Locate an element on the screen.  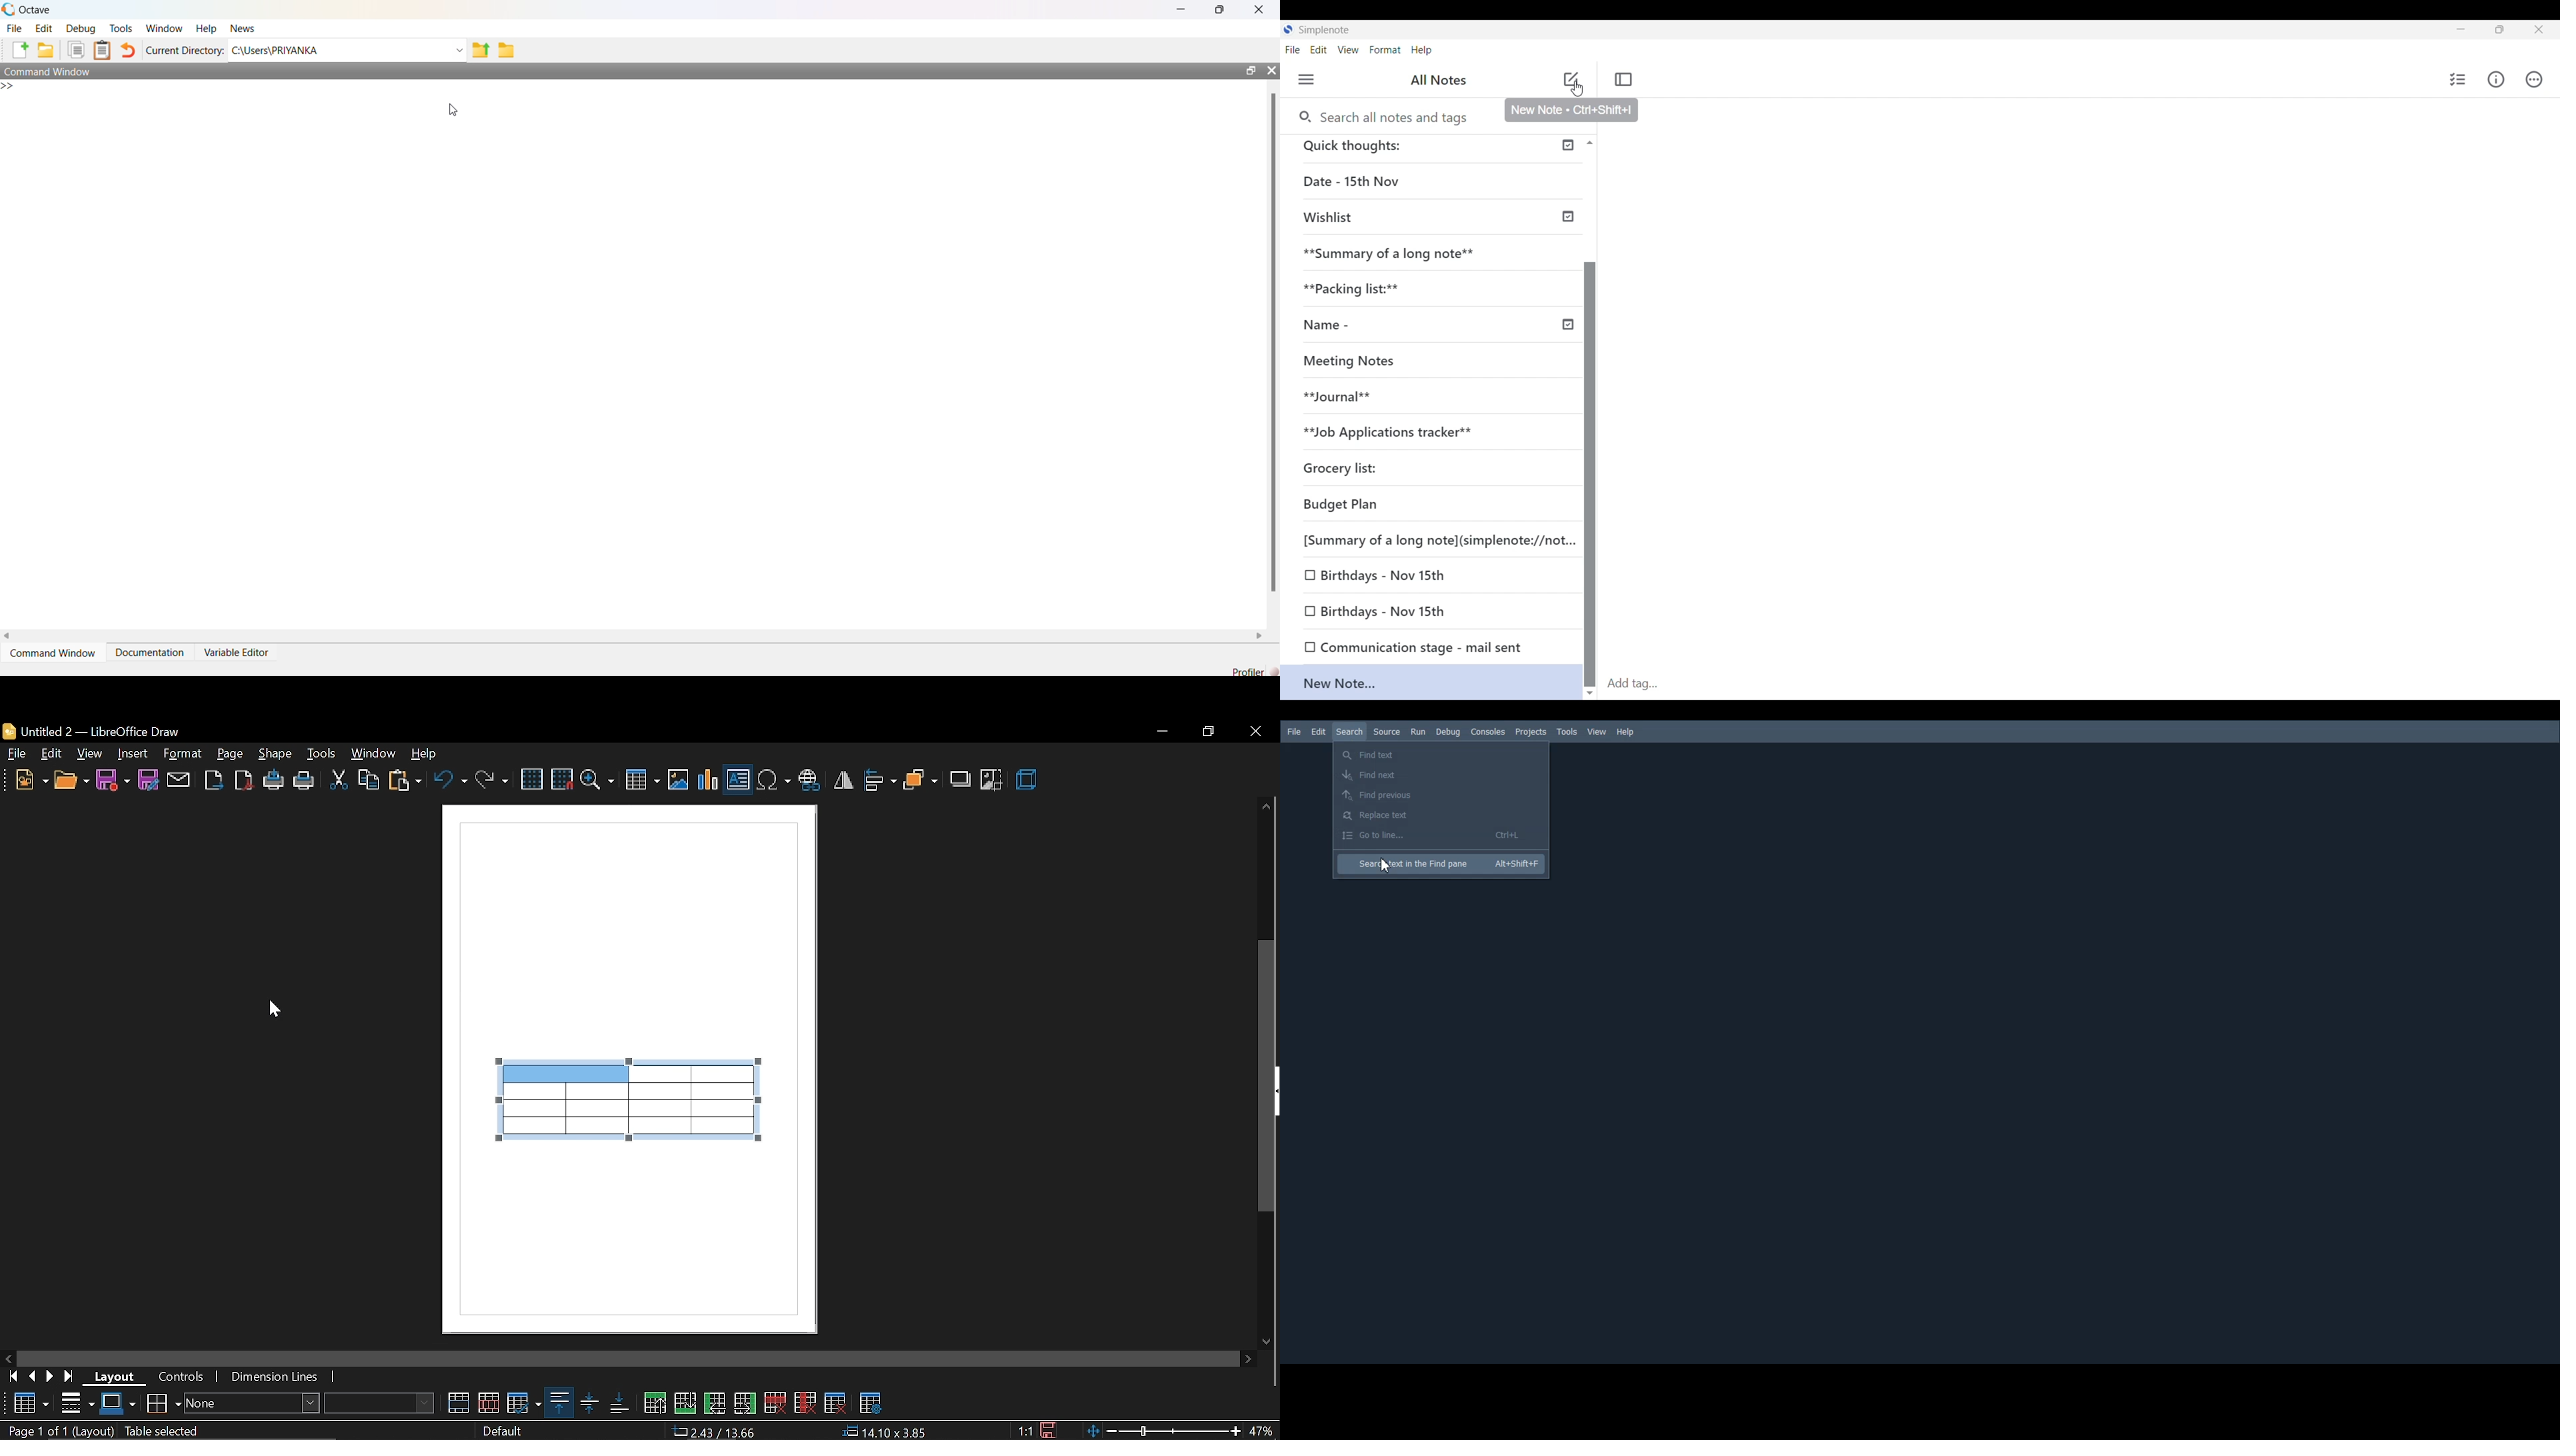
add note is located at coordinates (1569, 78).